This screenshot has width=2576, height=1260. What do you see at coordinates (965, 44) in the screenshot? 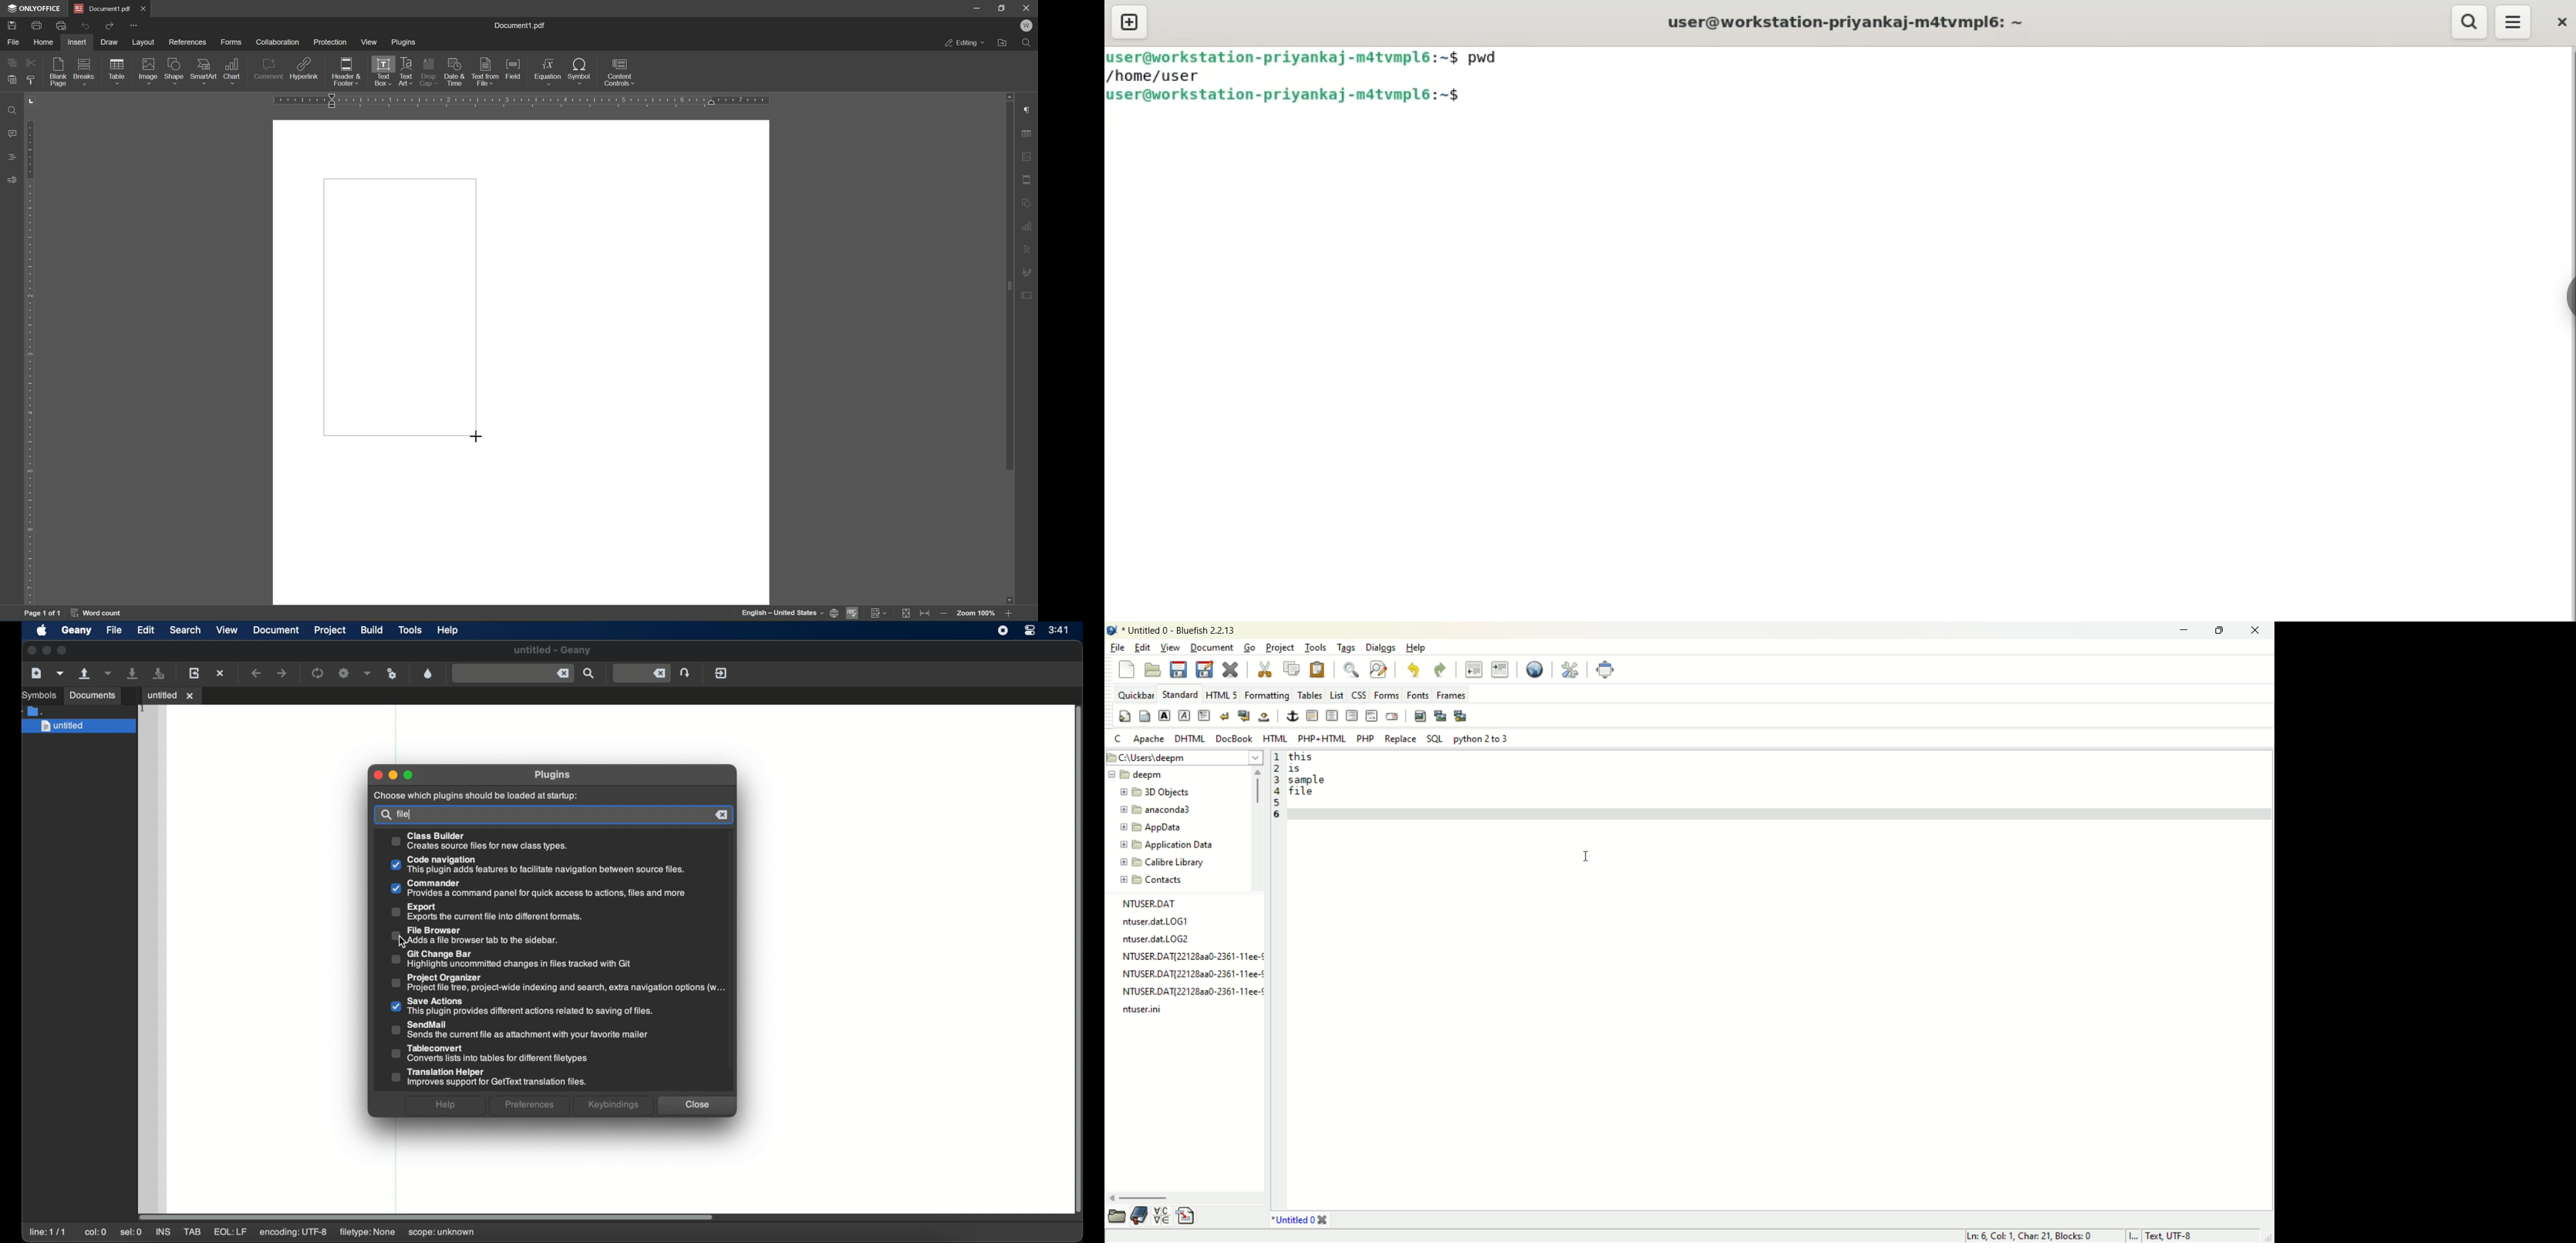
I see `Editing` at bounding box center [965, 44].